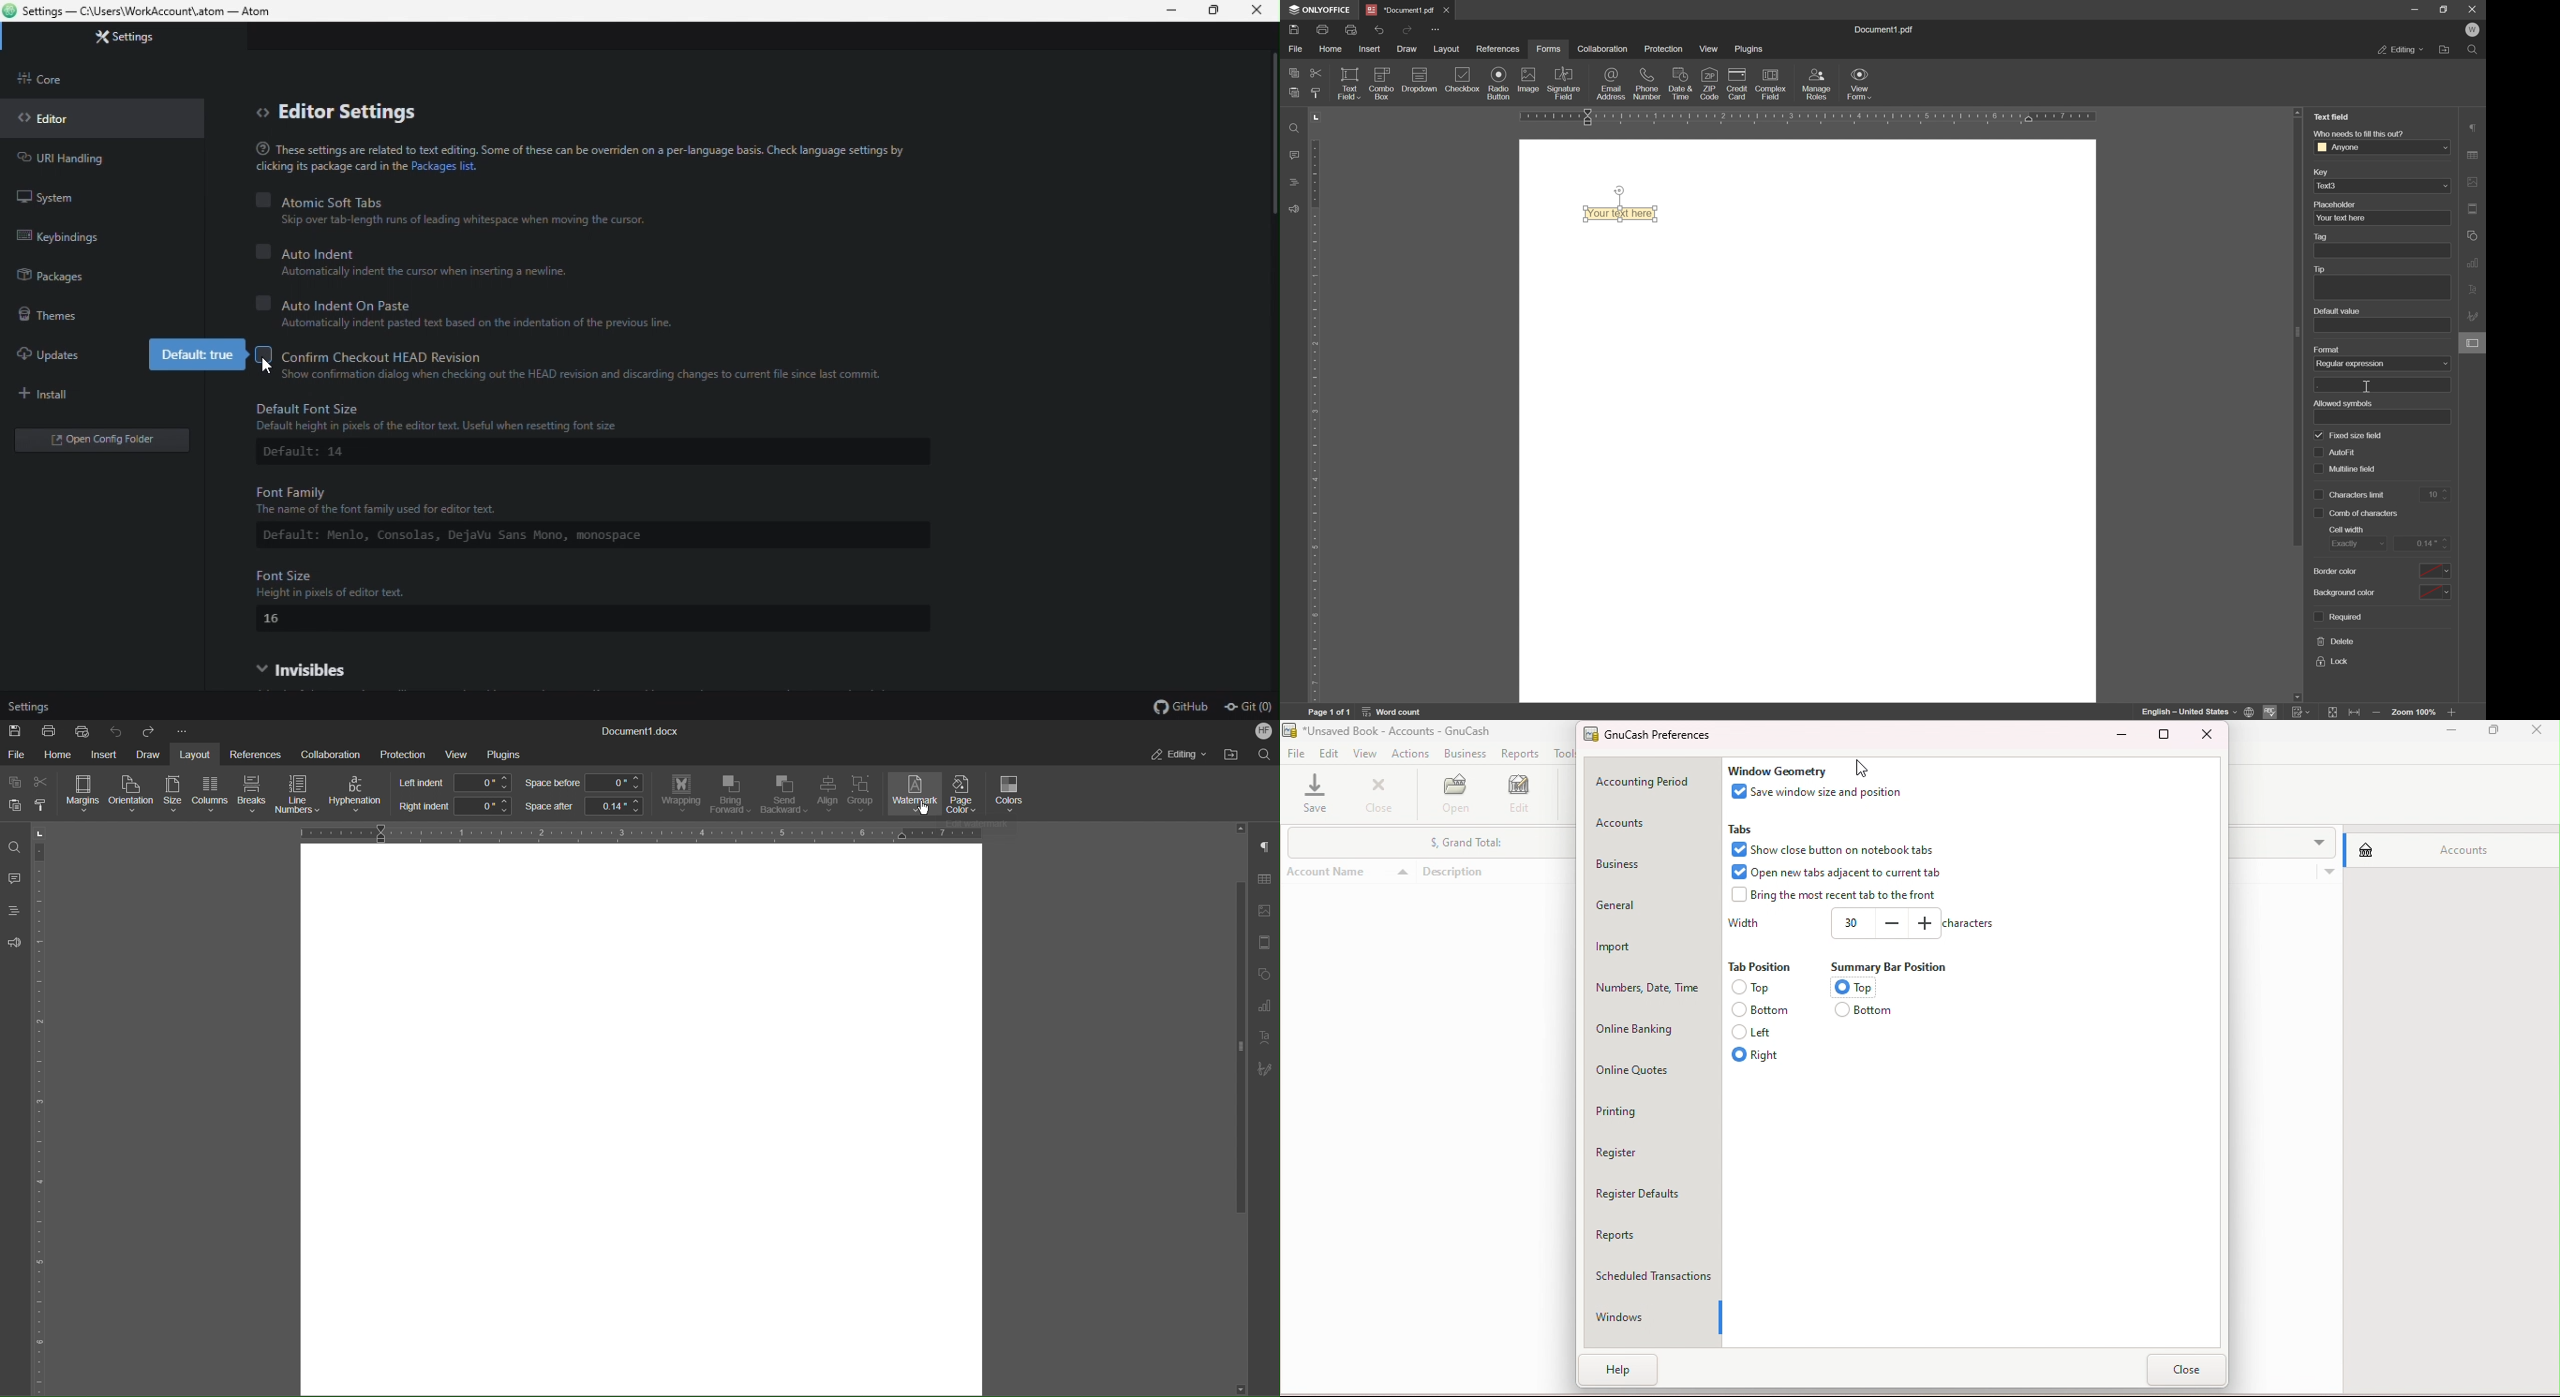 The height and width of the screenshot is (1400, 2576). Describe the element at coordinates (266, 365) in the screenshot. I see `cursor` at that location.